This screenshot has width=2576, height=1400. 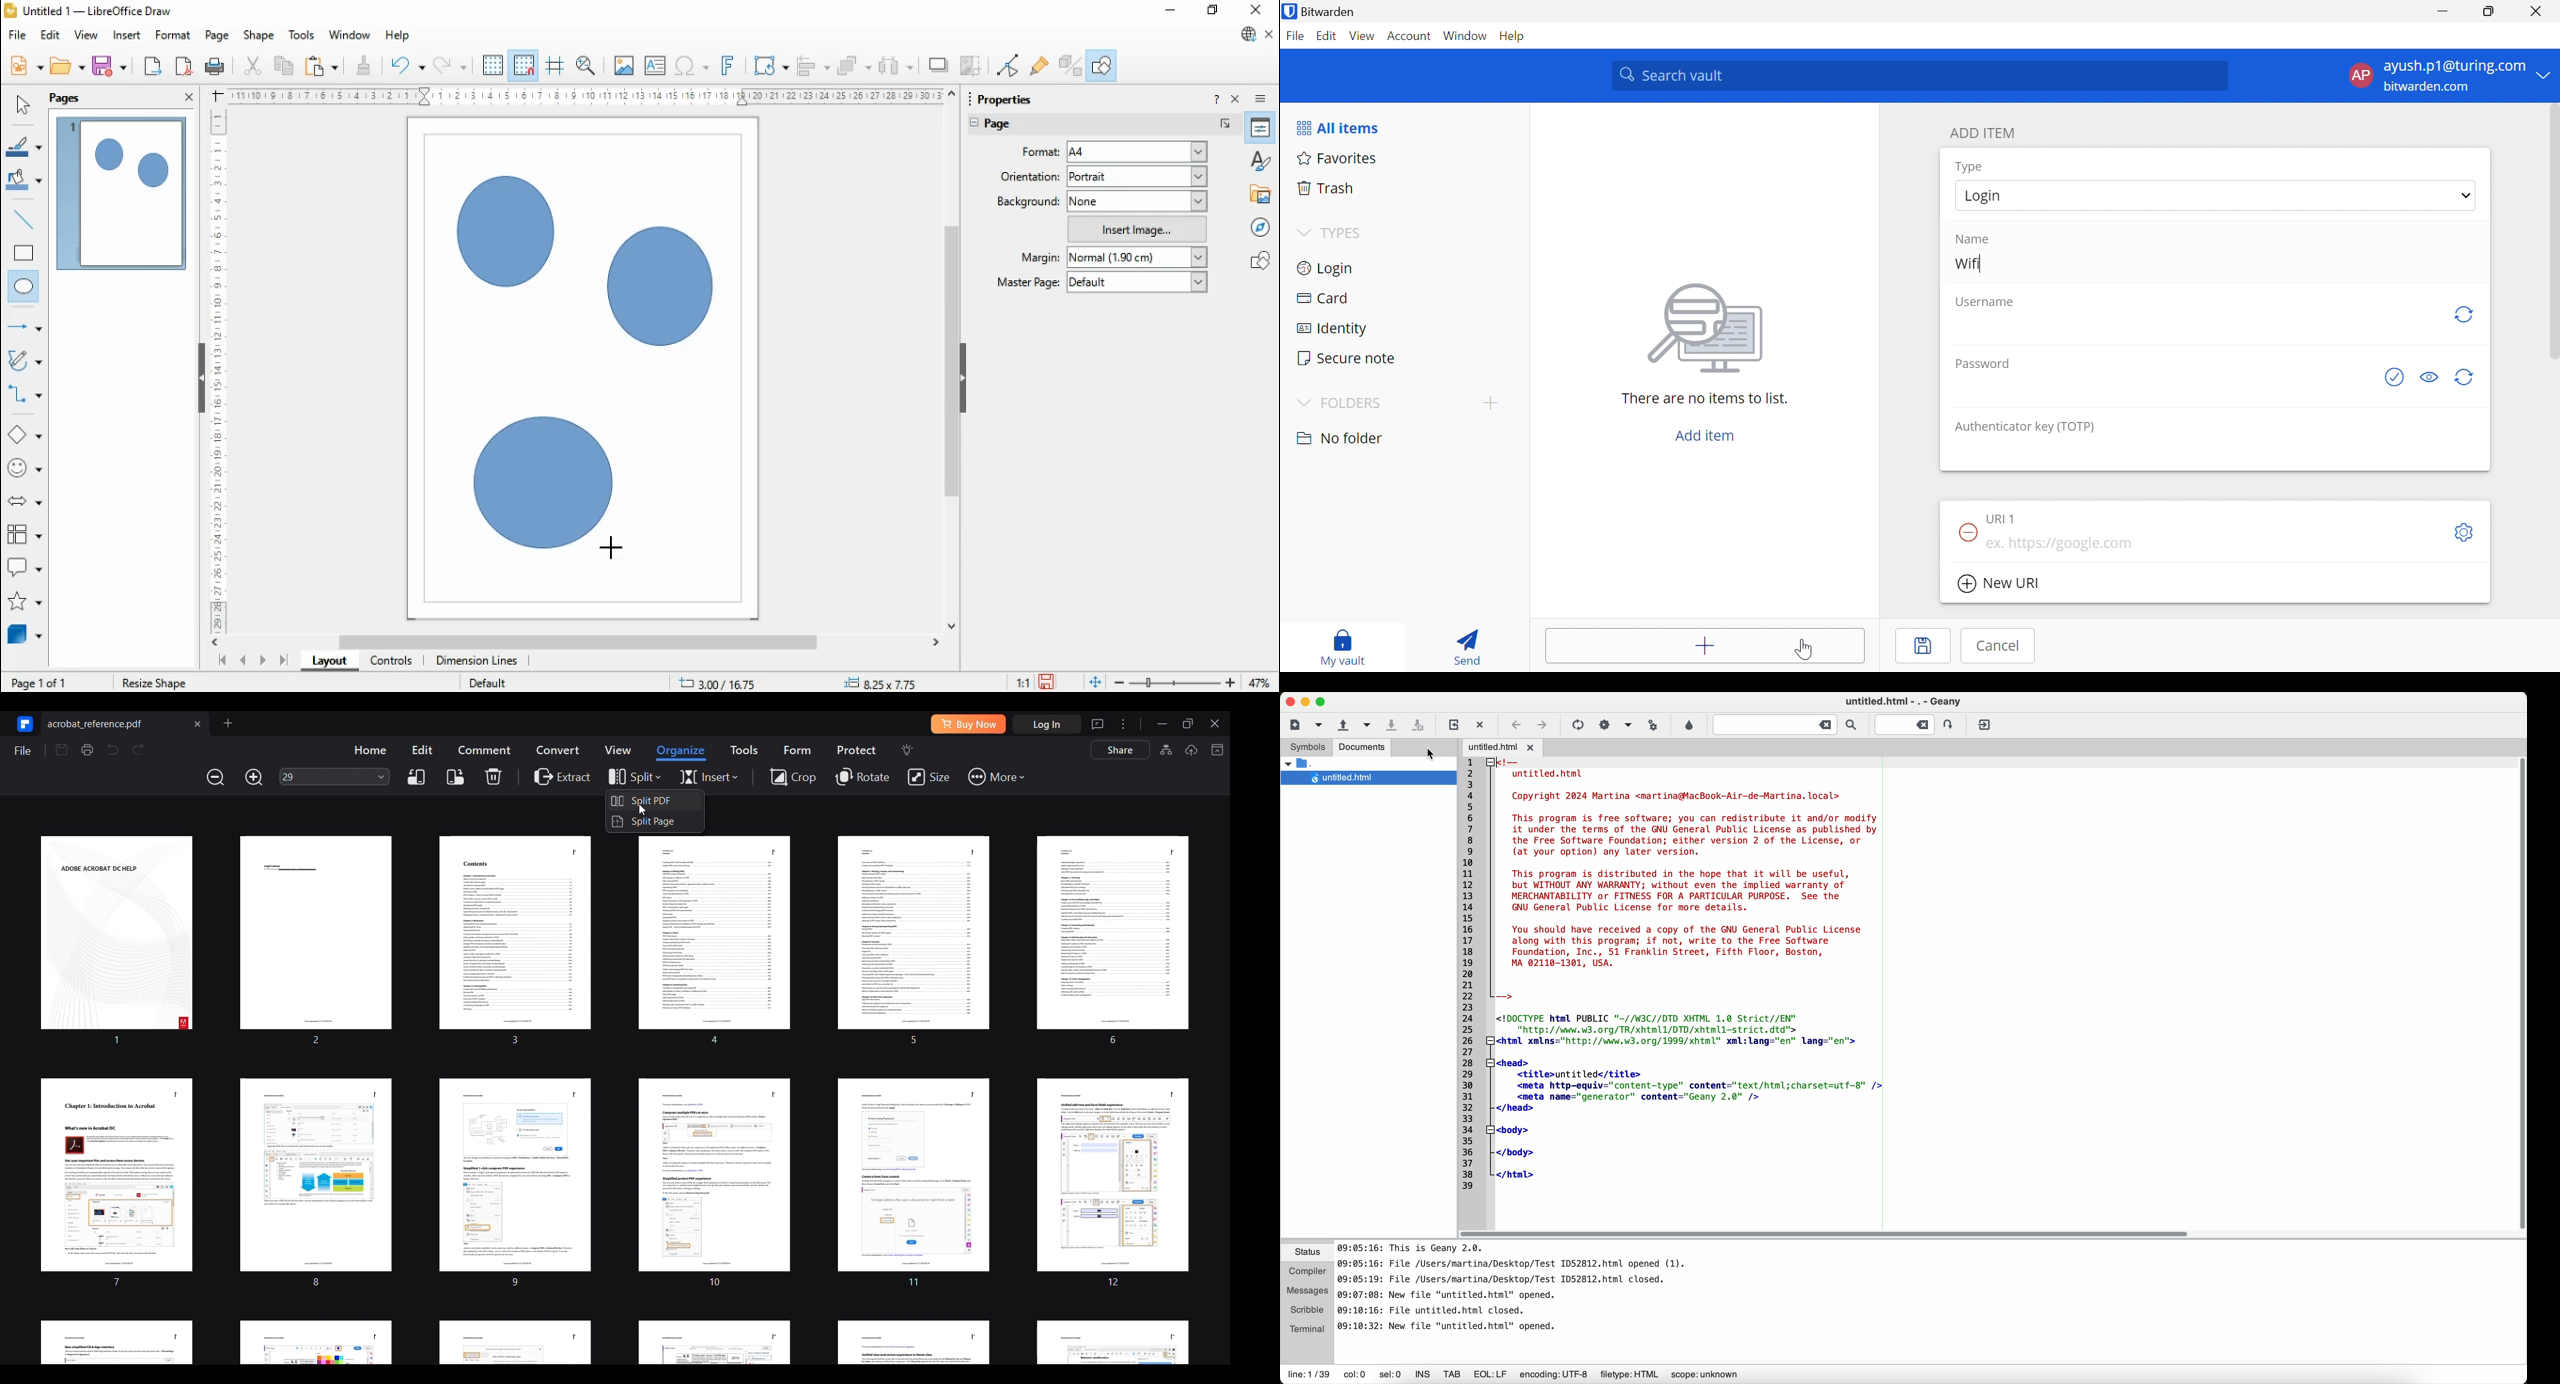 I want to click on export, so click(x=152, y=66).